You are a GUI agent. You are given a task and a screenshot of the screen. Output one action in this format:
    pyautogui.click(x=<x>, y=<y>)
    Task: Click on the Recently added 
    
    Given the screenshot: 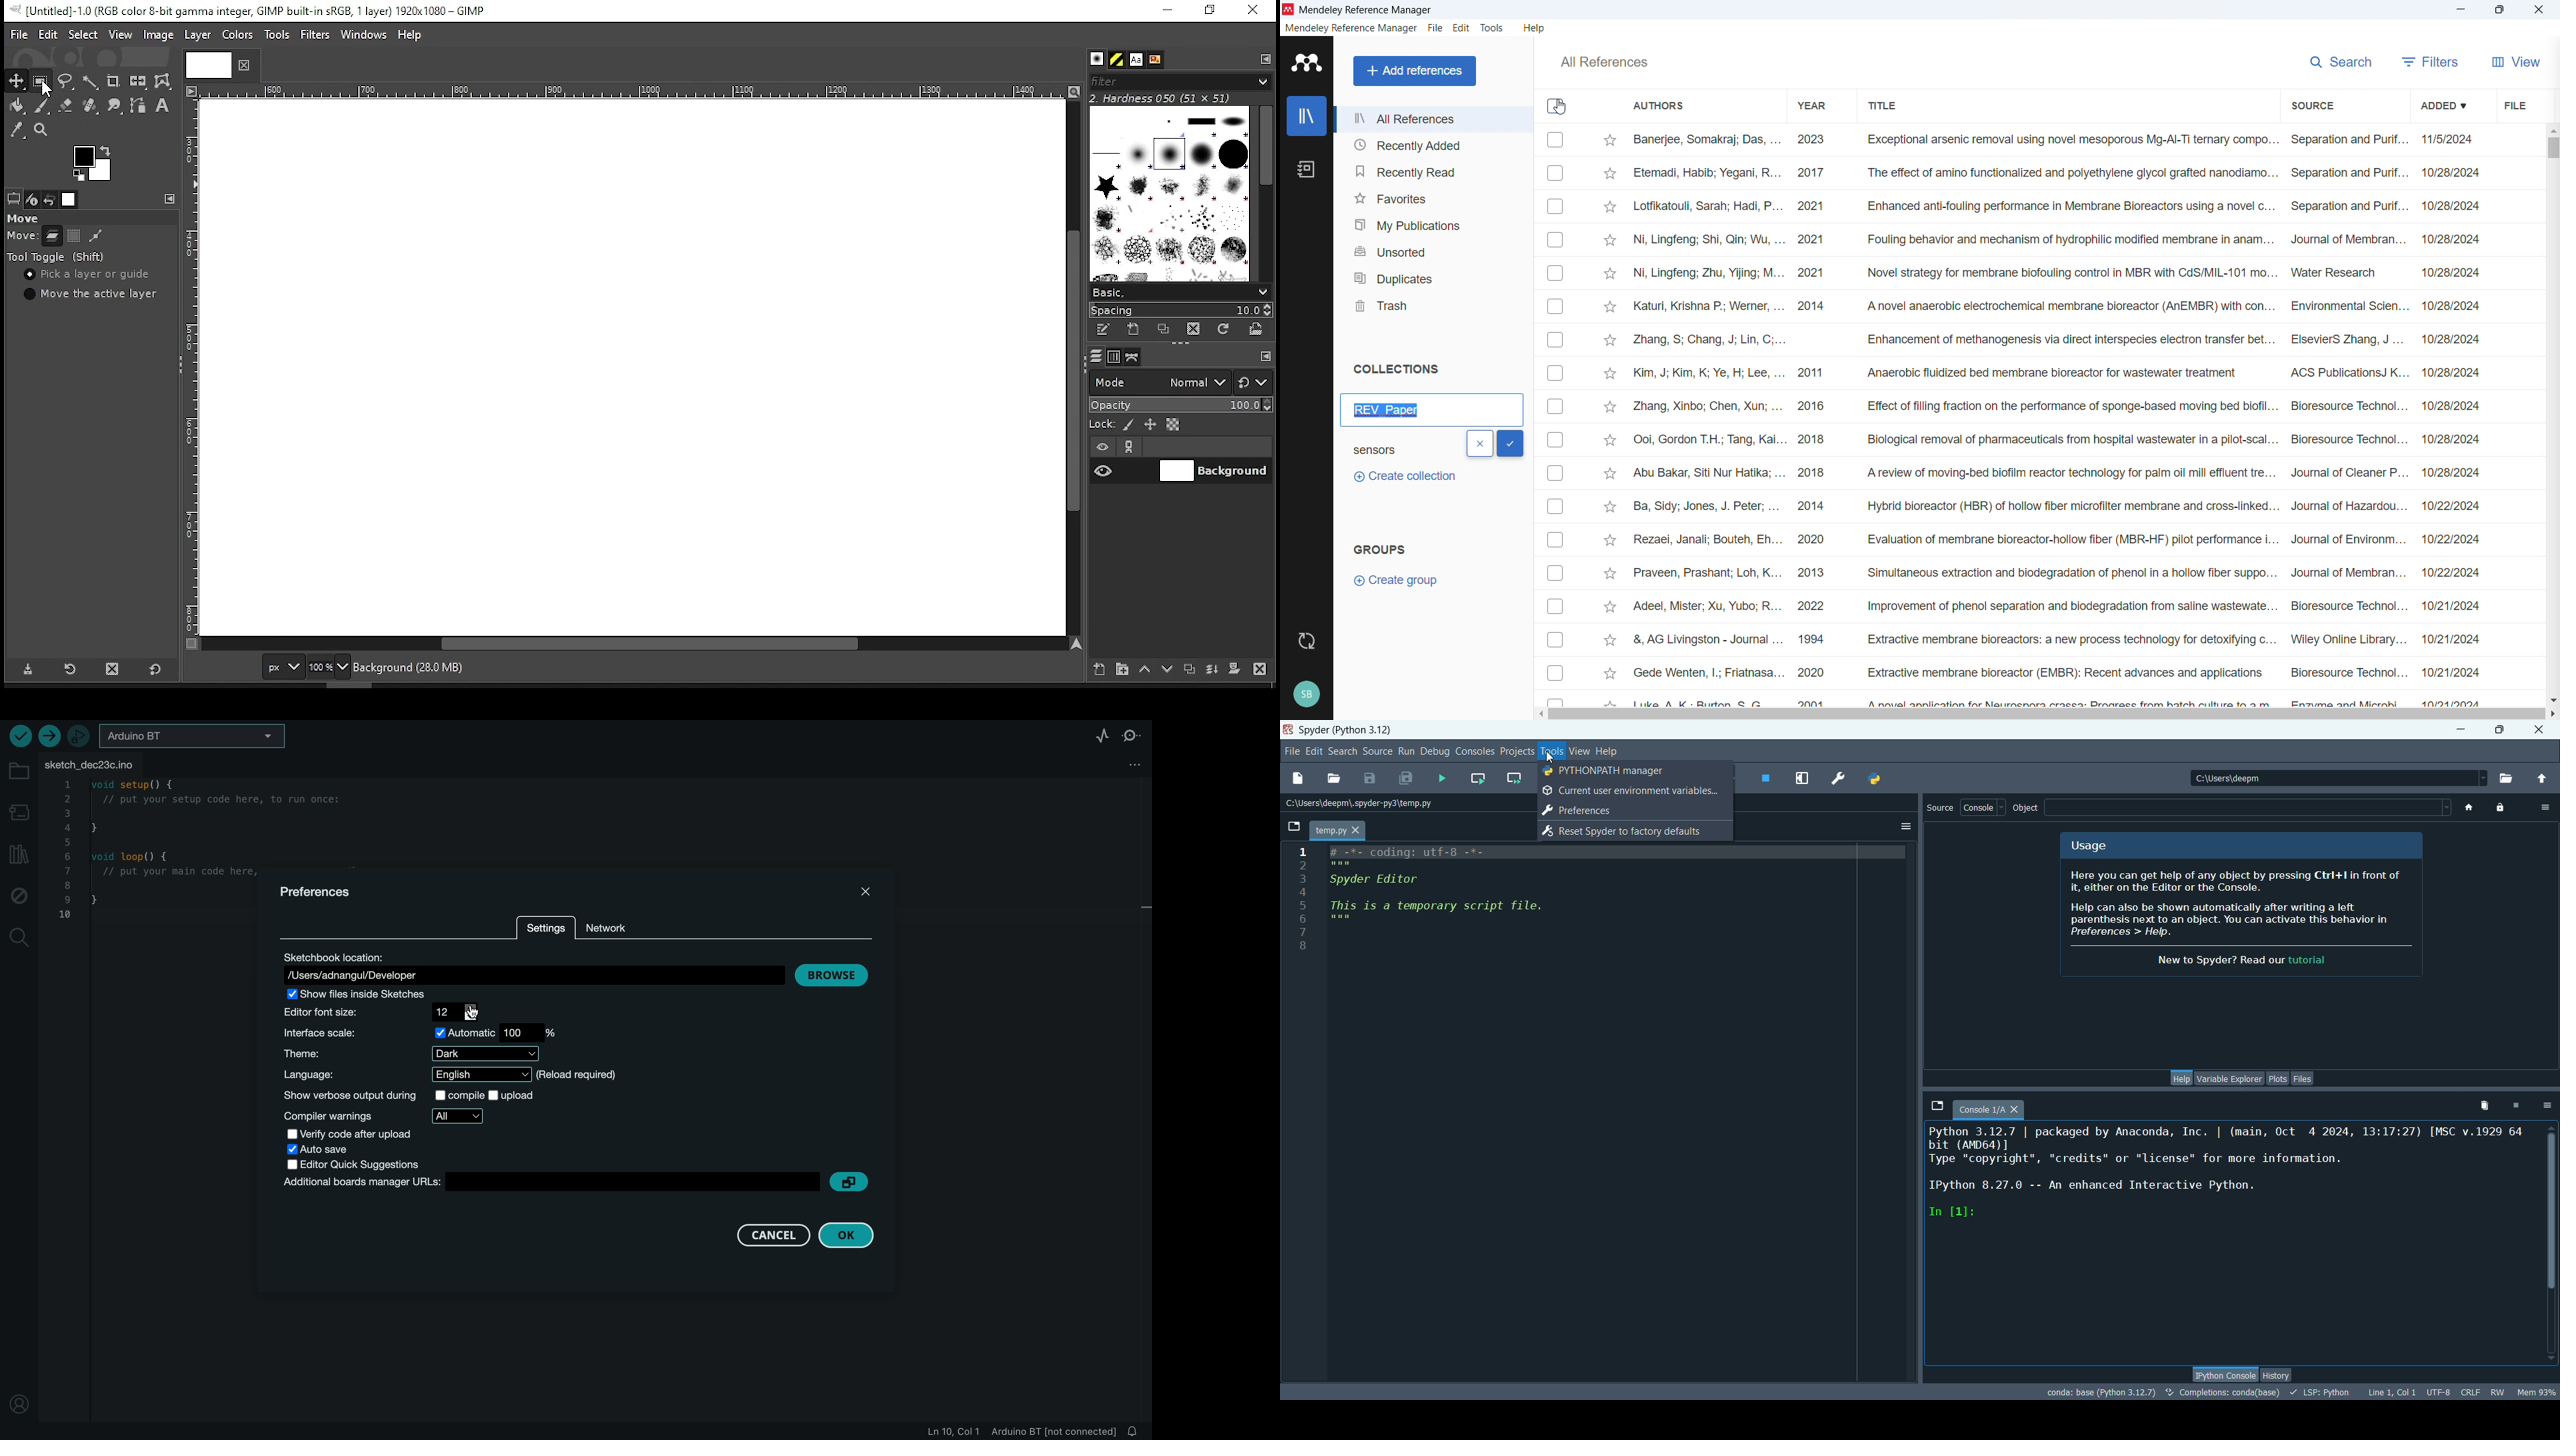 What is the action you would take?
    pyautogui.click(x=1433, y=145)
    